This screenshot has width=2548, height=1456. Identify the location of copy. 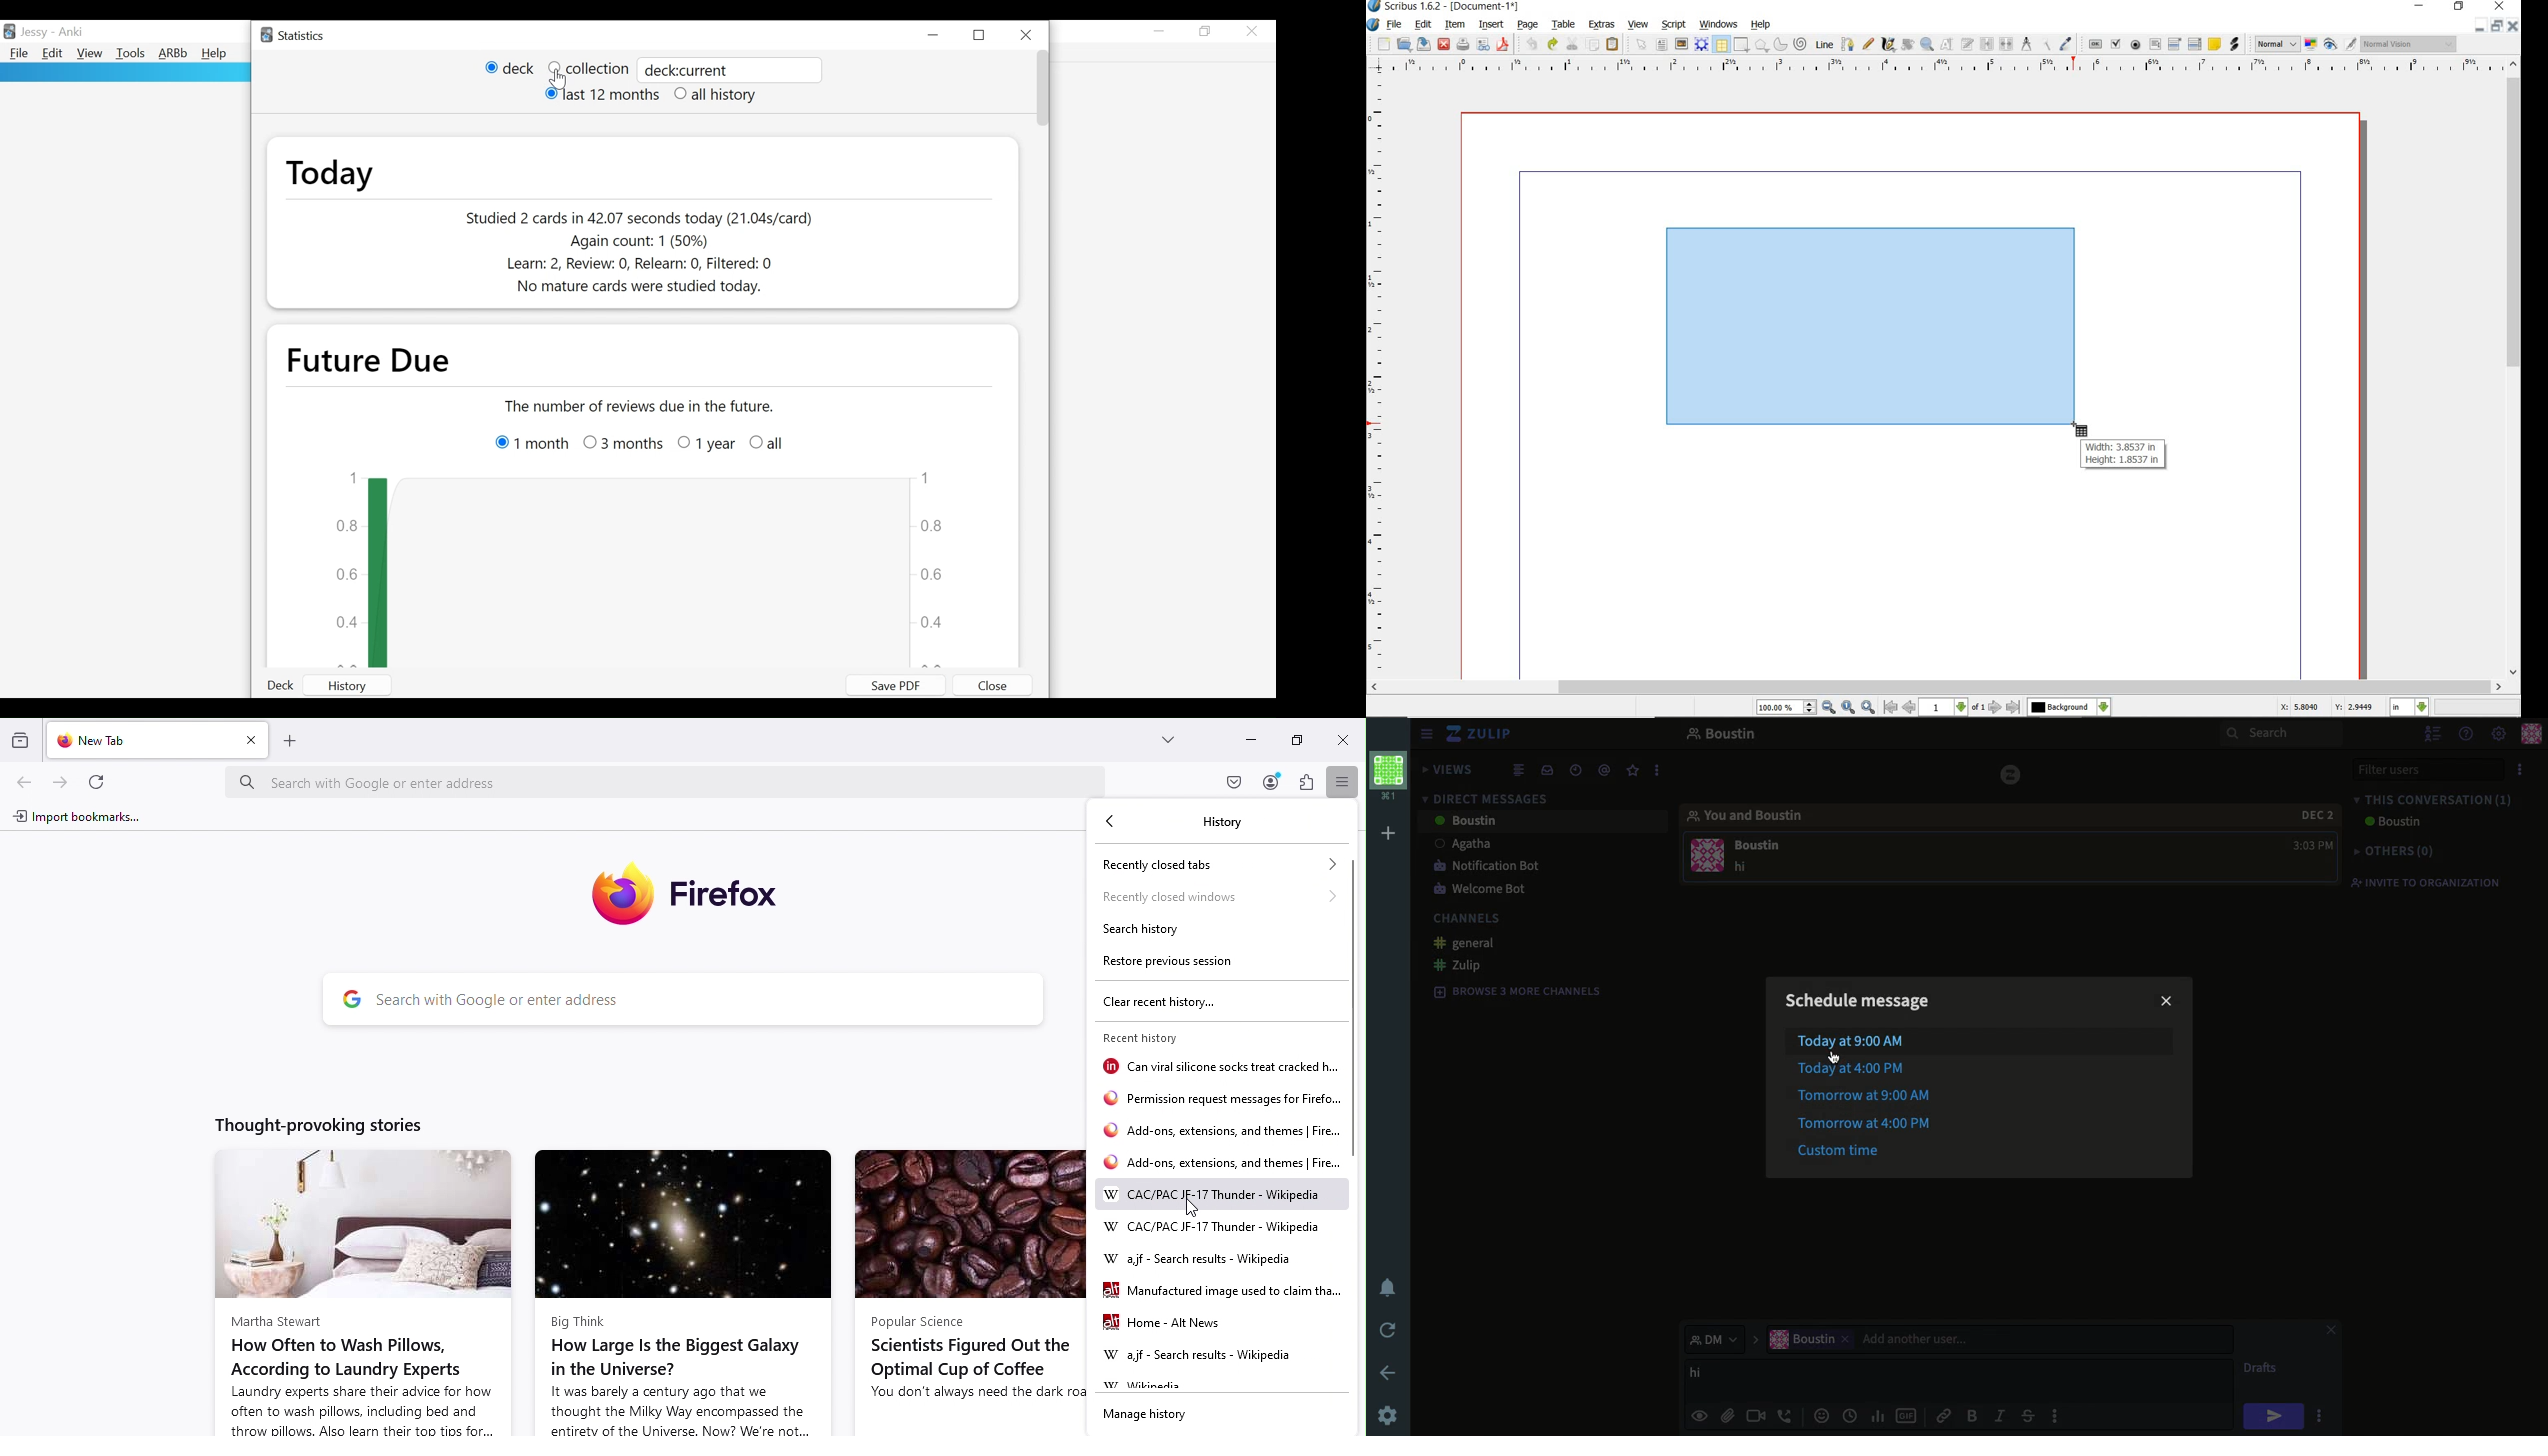
(1594, 45).